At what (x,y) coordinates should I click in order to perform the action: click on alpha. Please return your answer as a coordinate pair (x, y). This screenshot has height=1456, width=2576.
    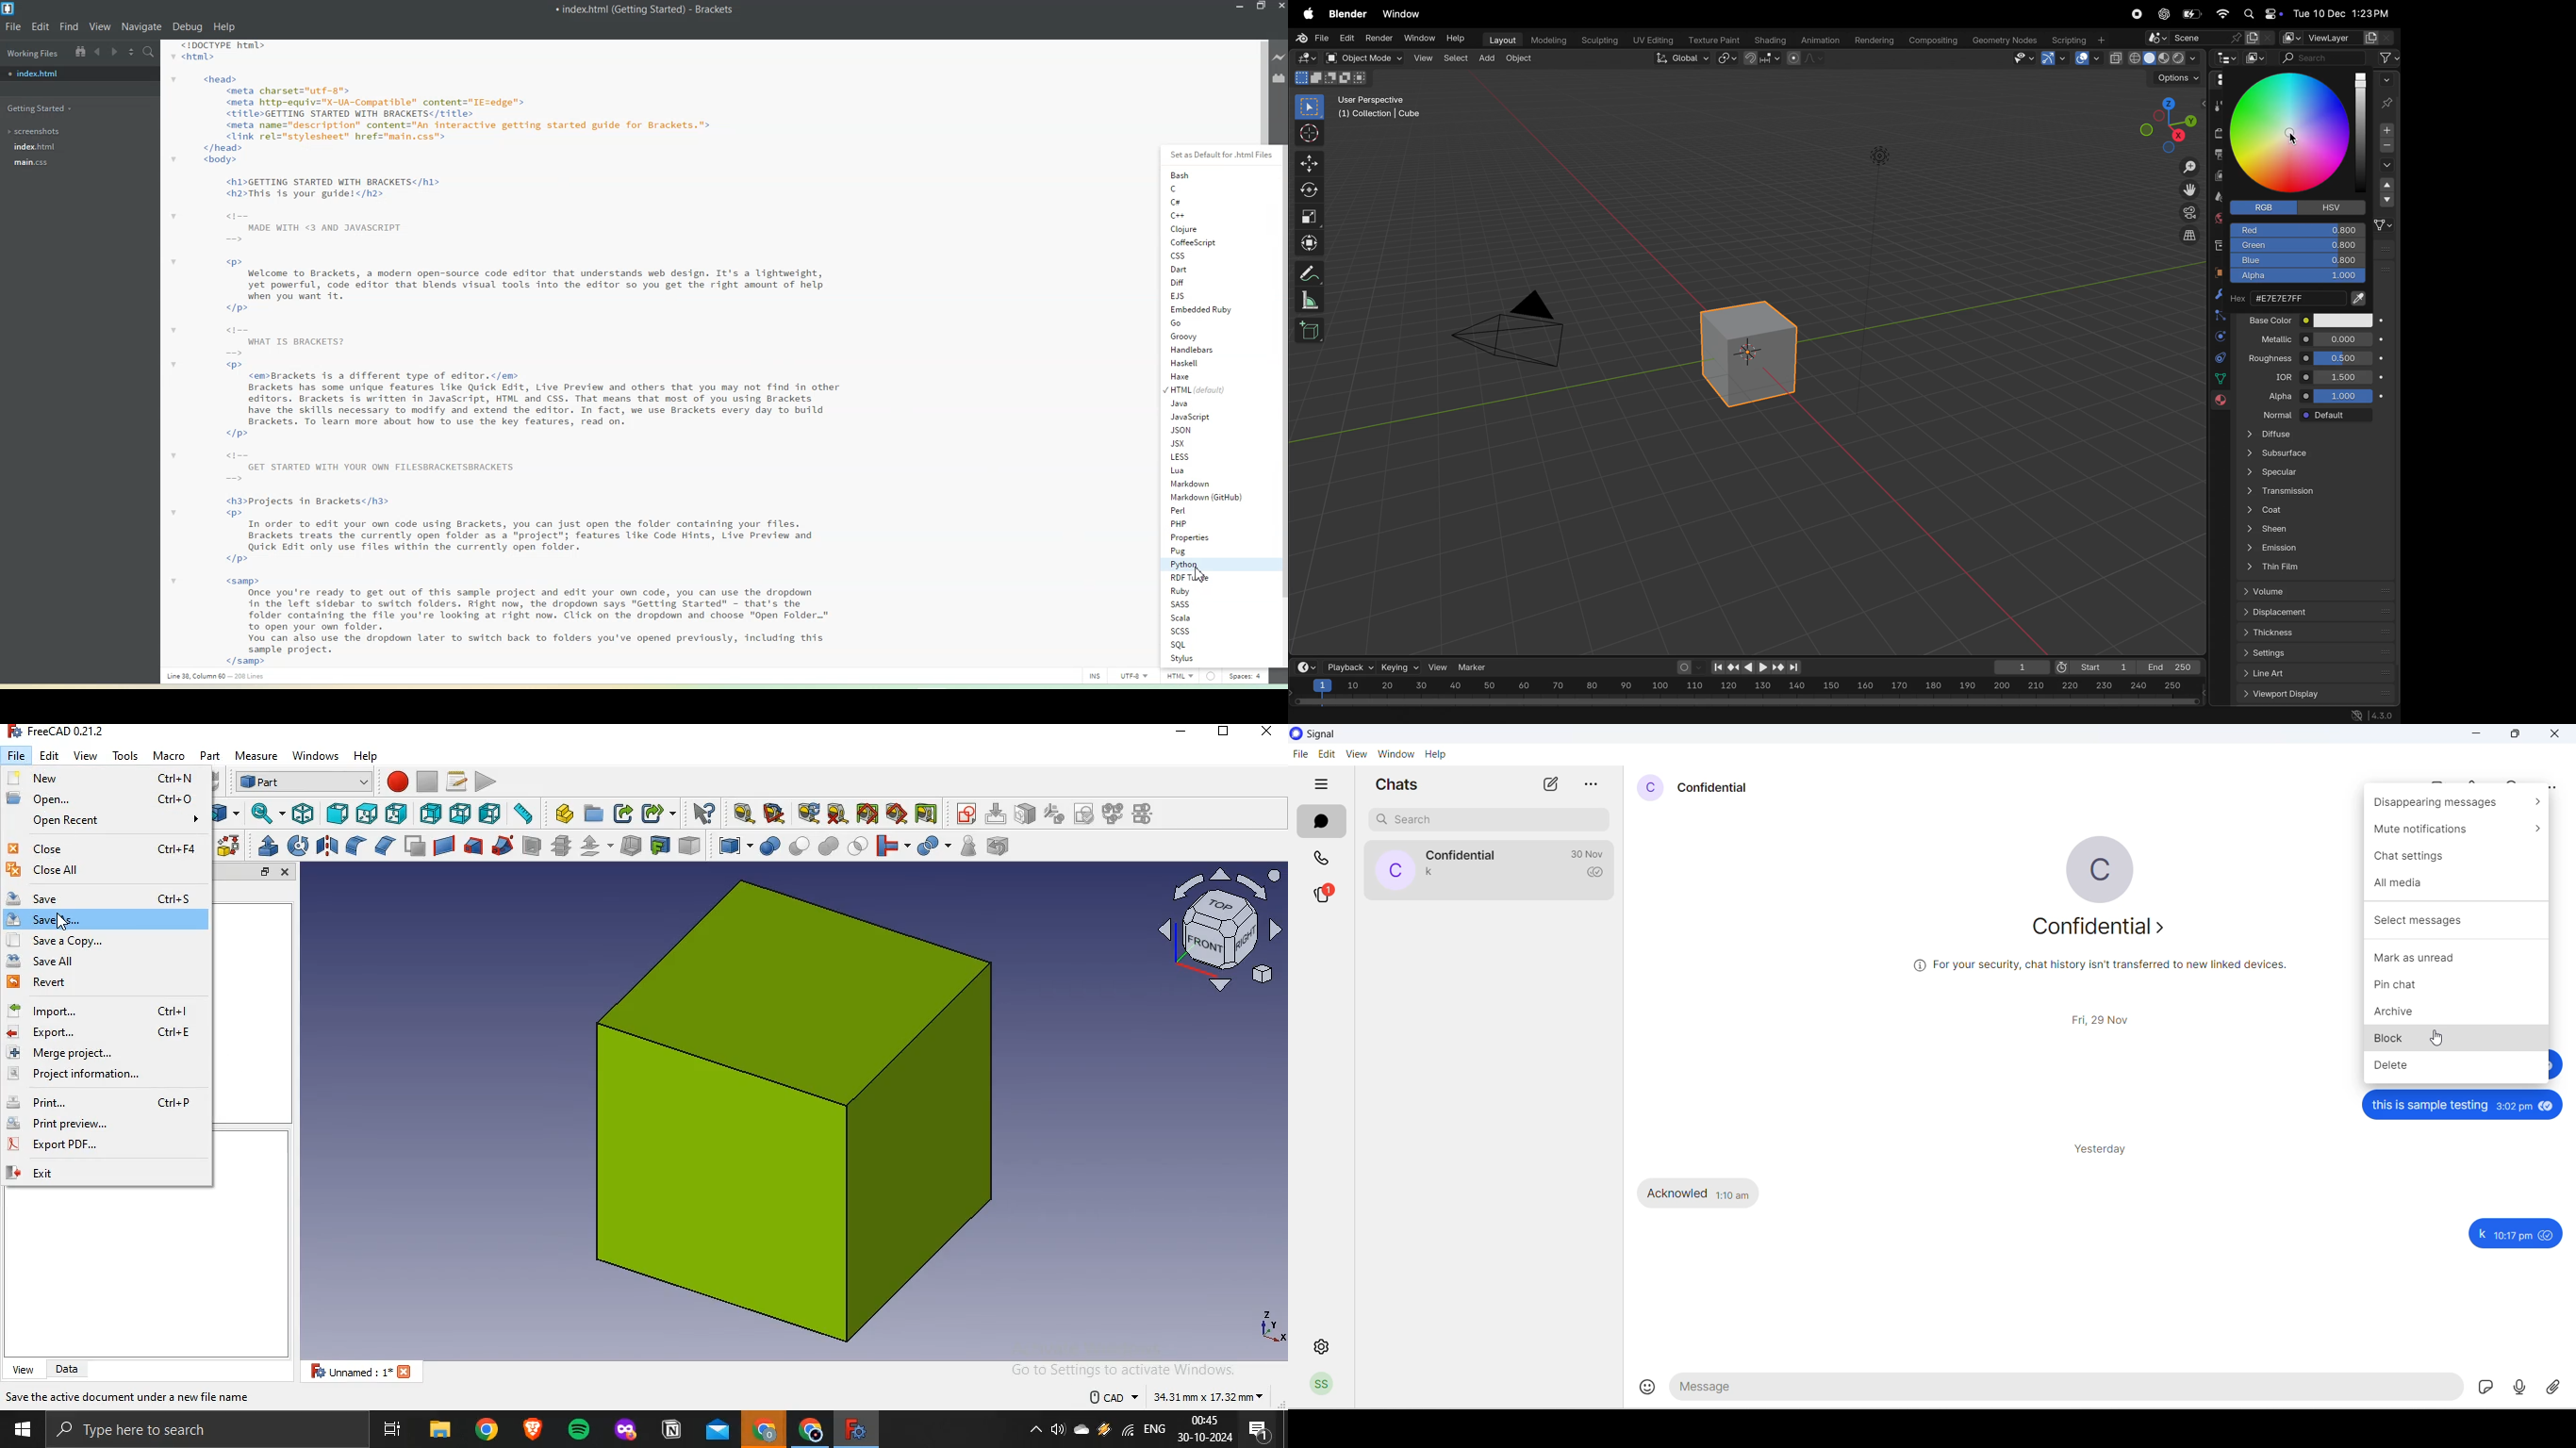
    Looking at the image, I should click on (2296, 278).